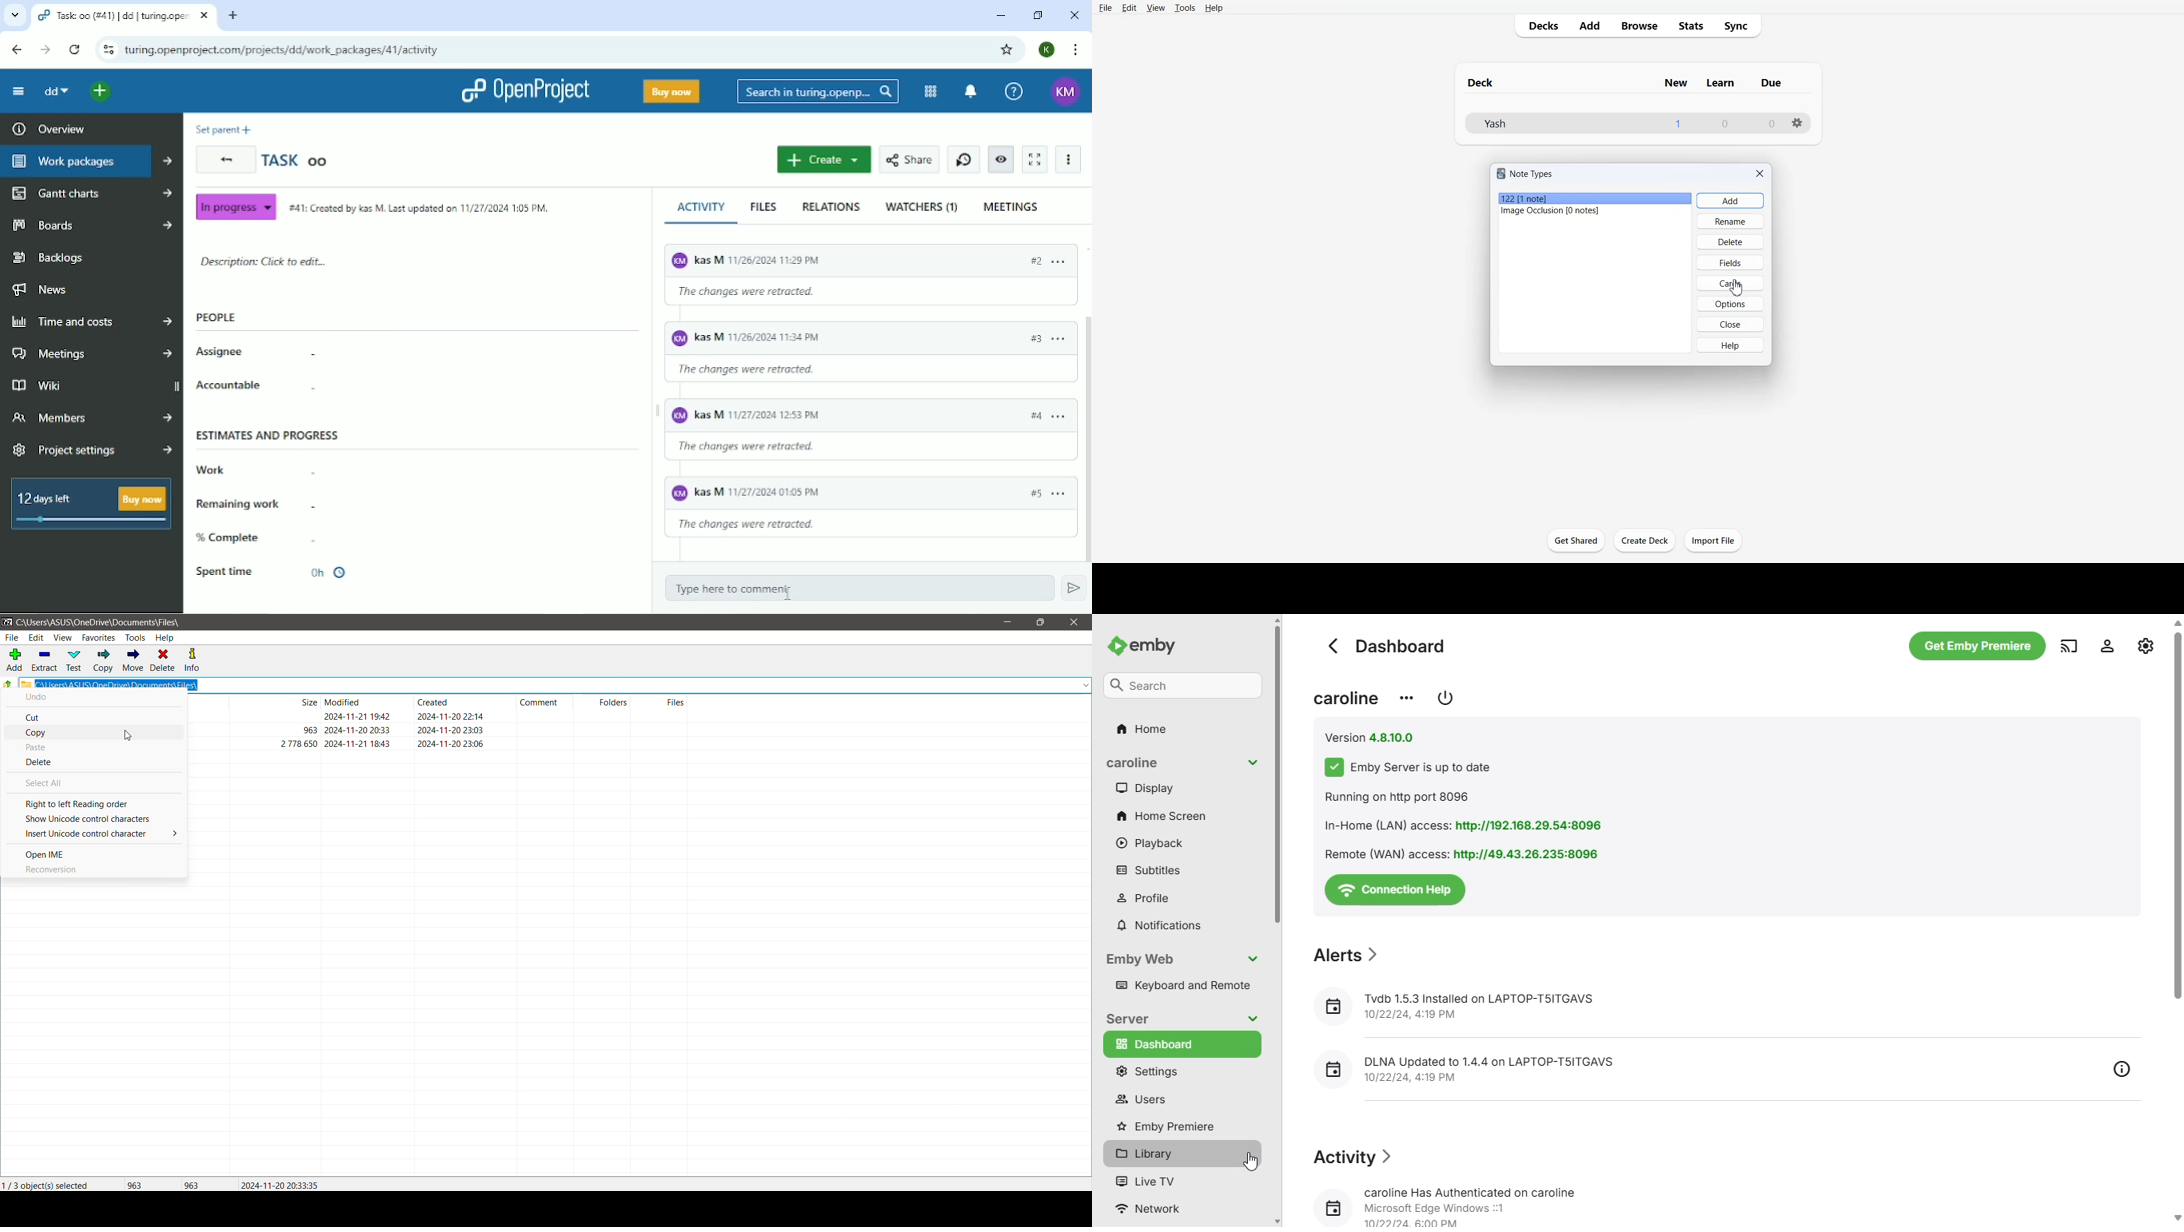  Describe the element at coordinates (1575, 539) in the screenshot. I see `Get Shared` at that location.